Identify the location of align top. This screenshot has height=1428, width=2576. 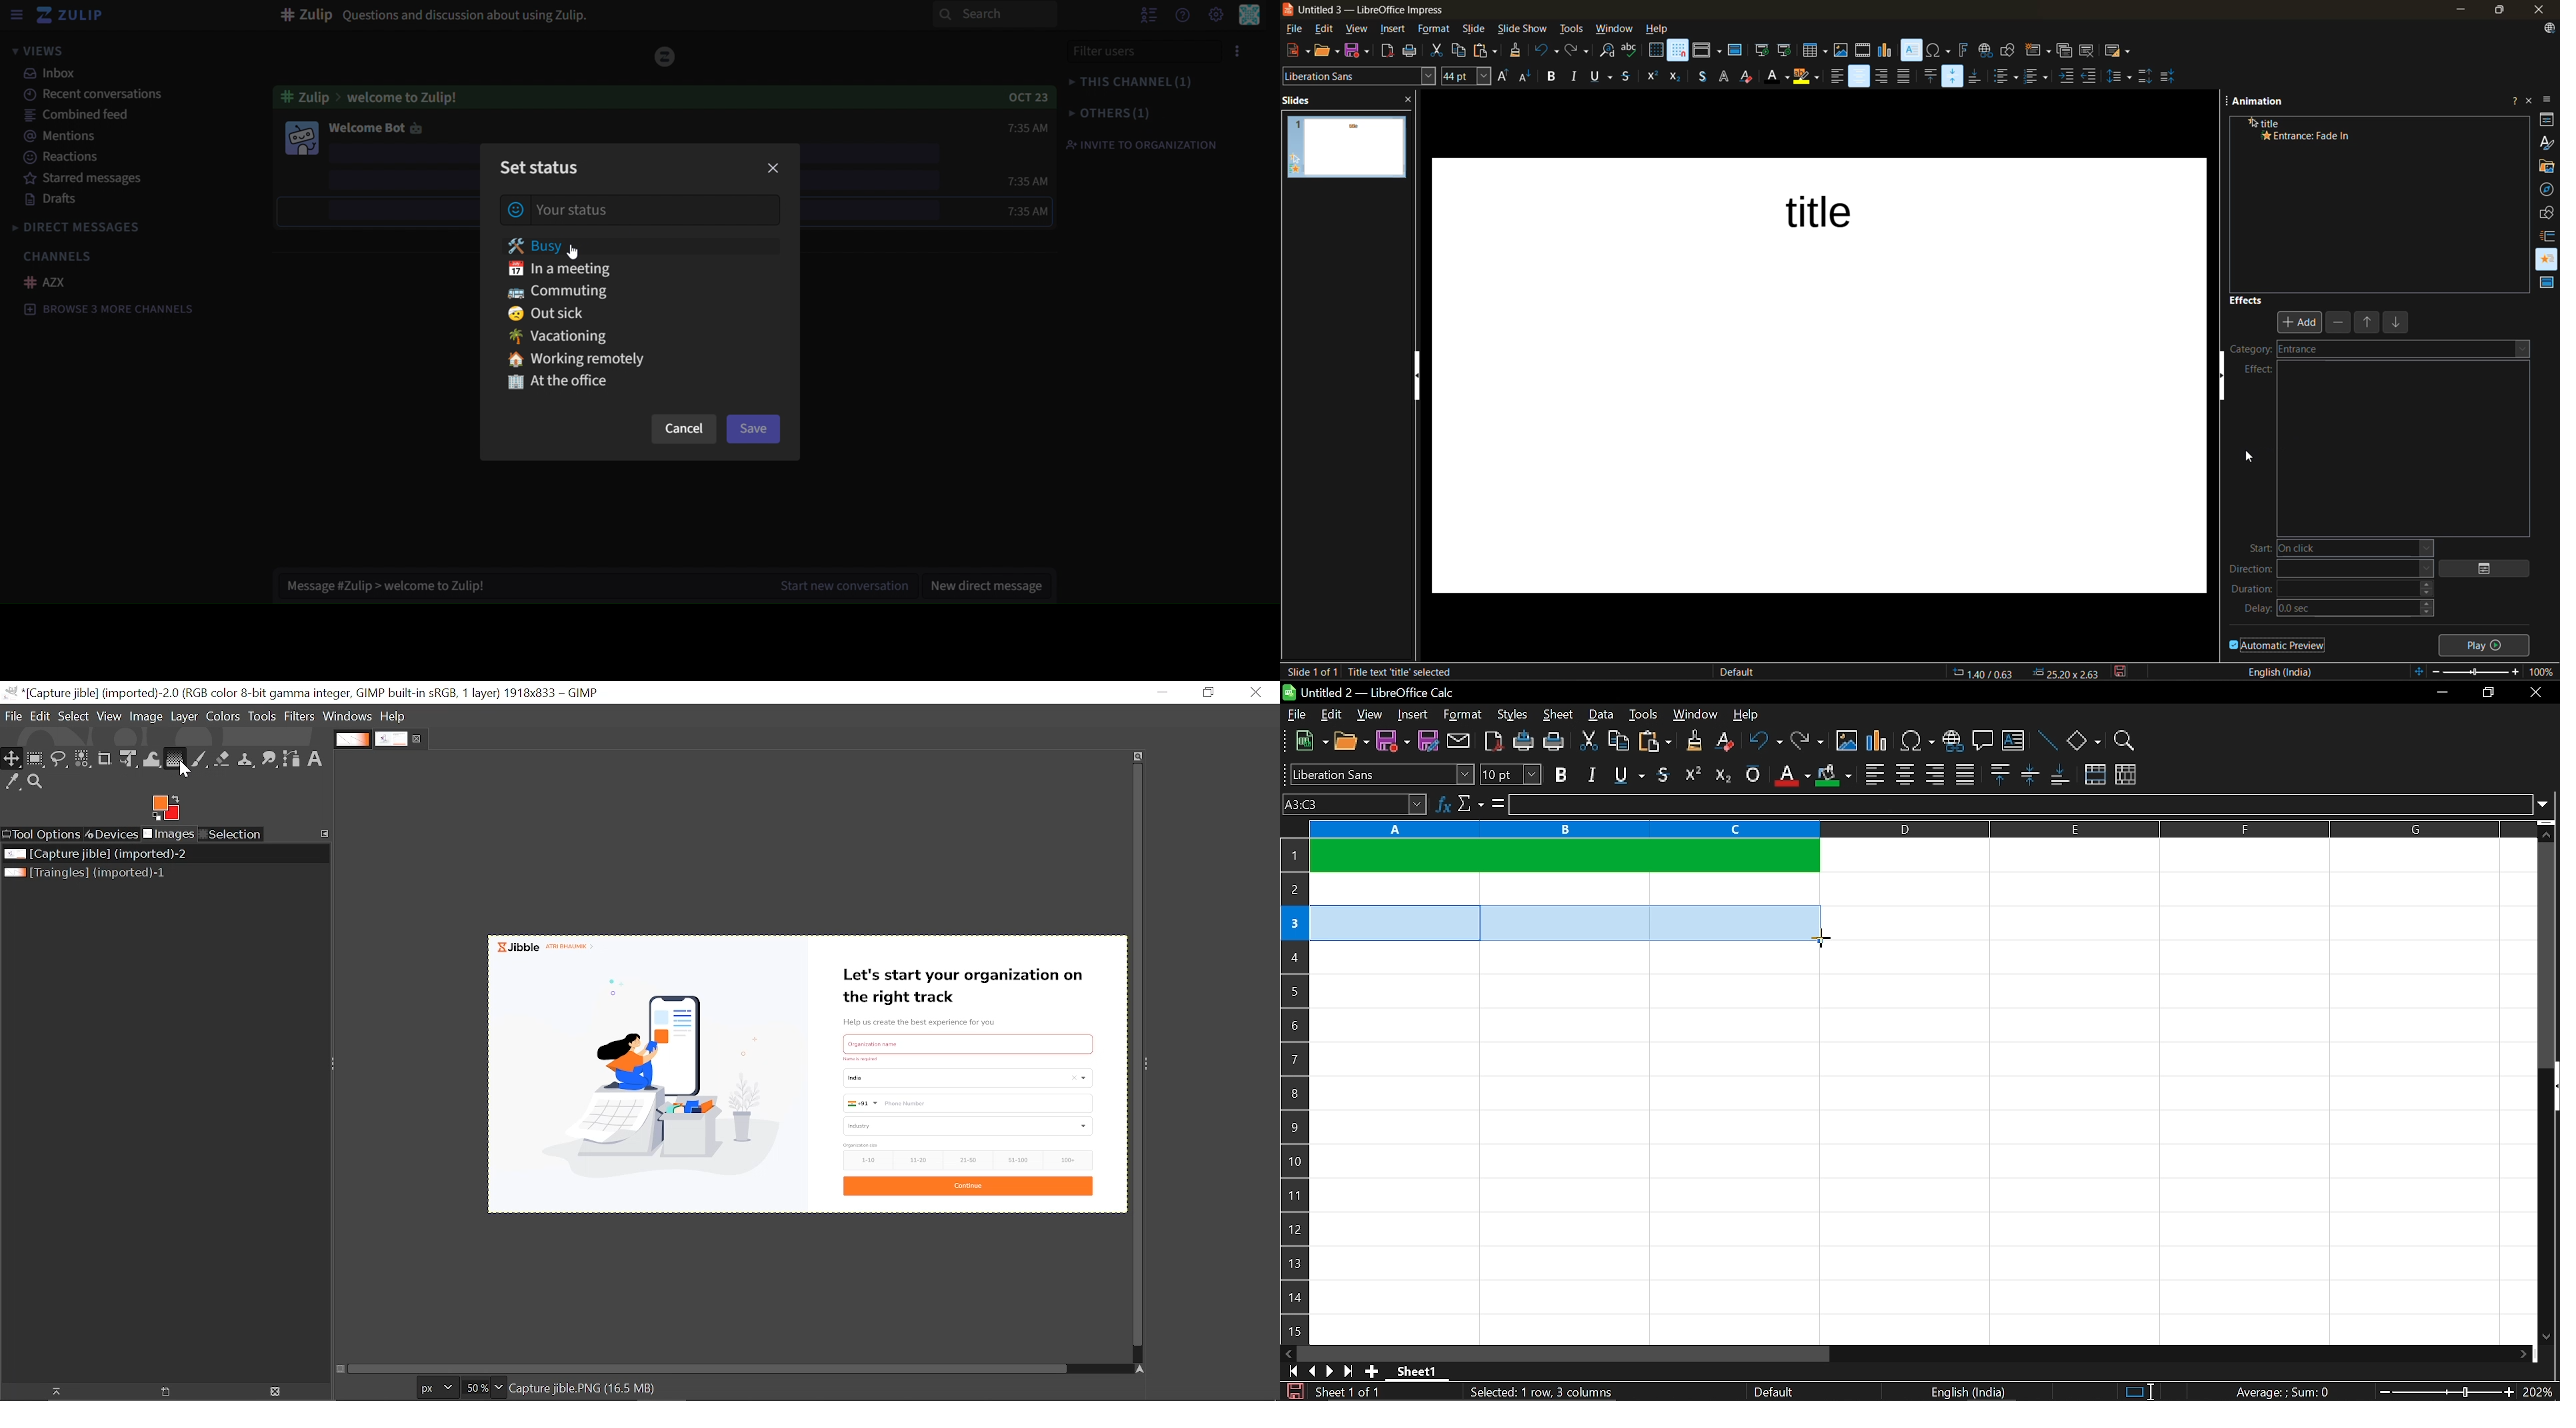
(1999, 775).